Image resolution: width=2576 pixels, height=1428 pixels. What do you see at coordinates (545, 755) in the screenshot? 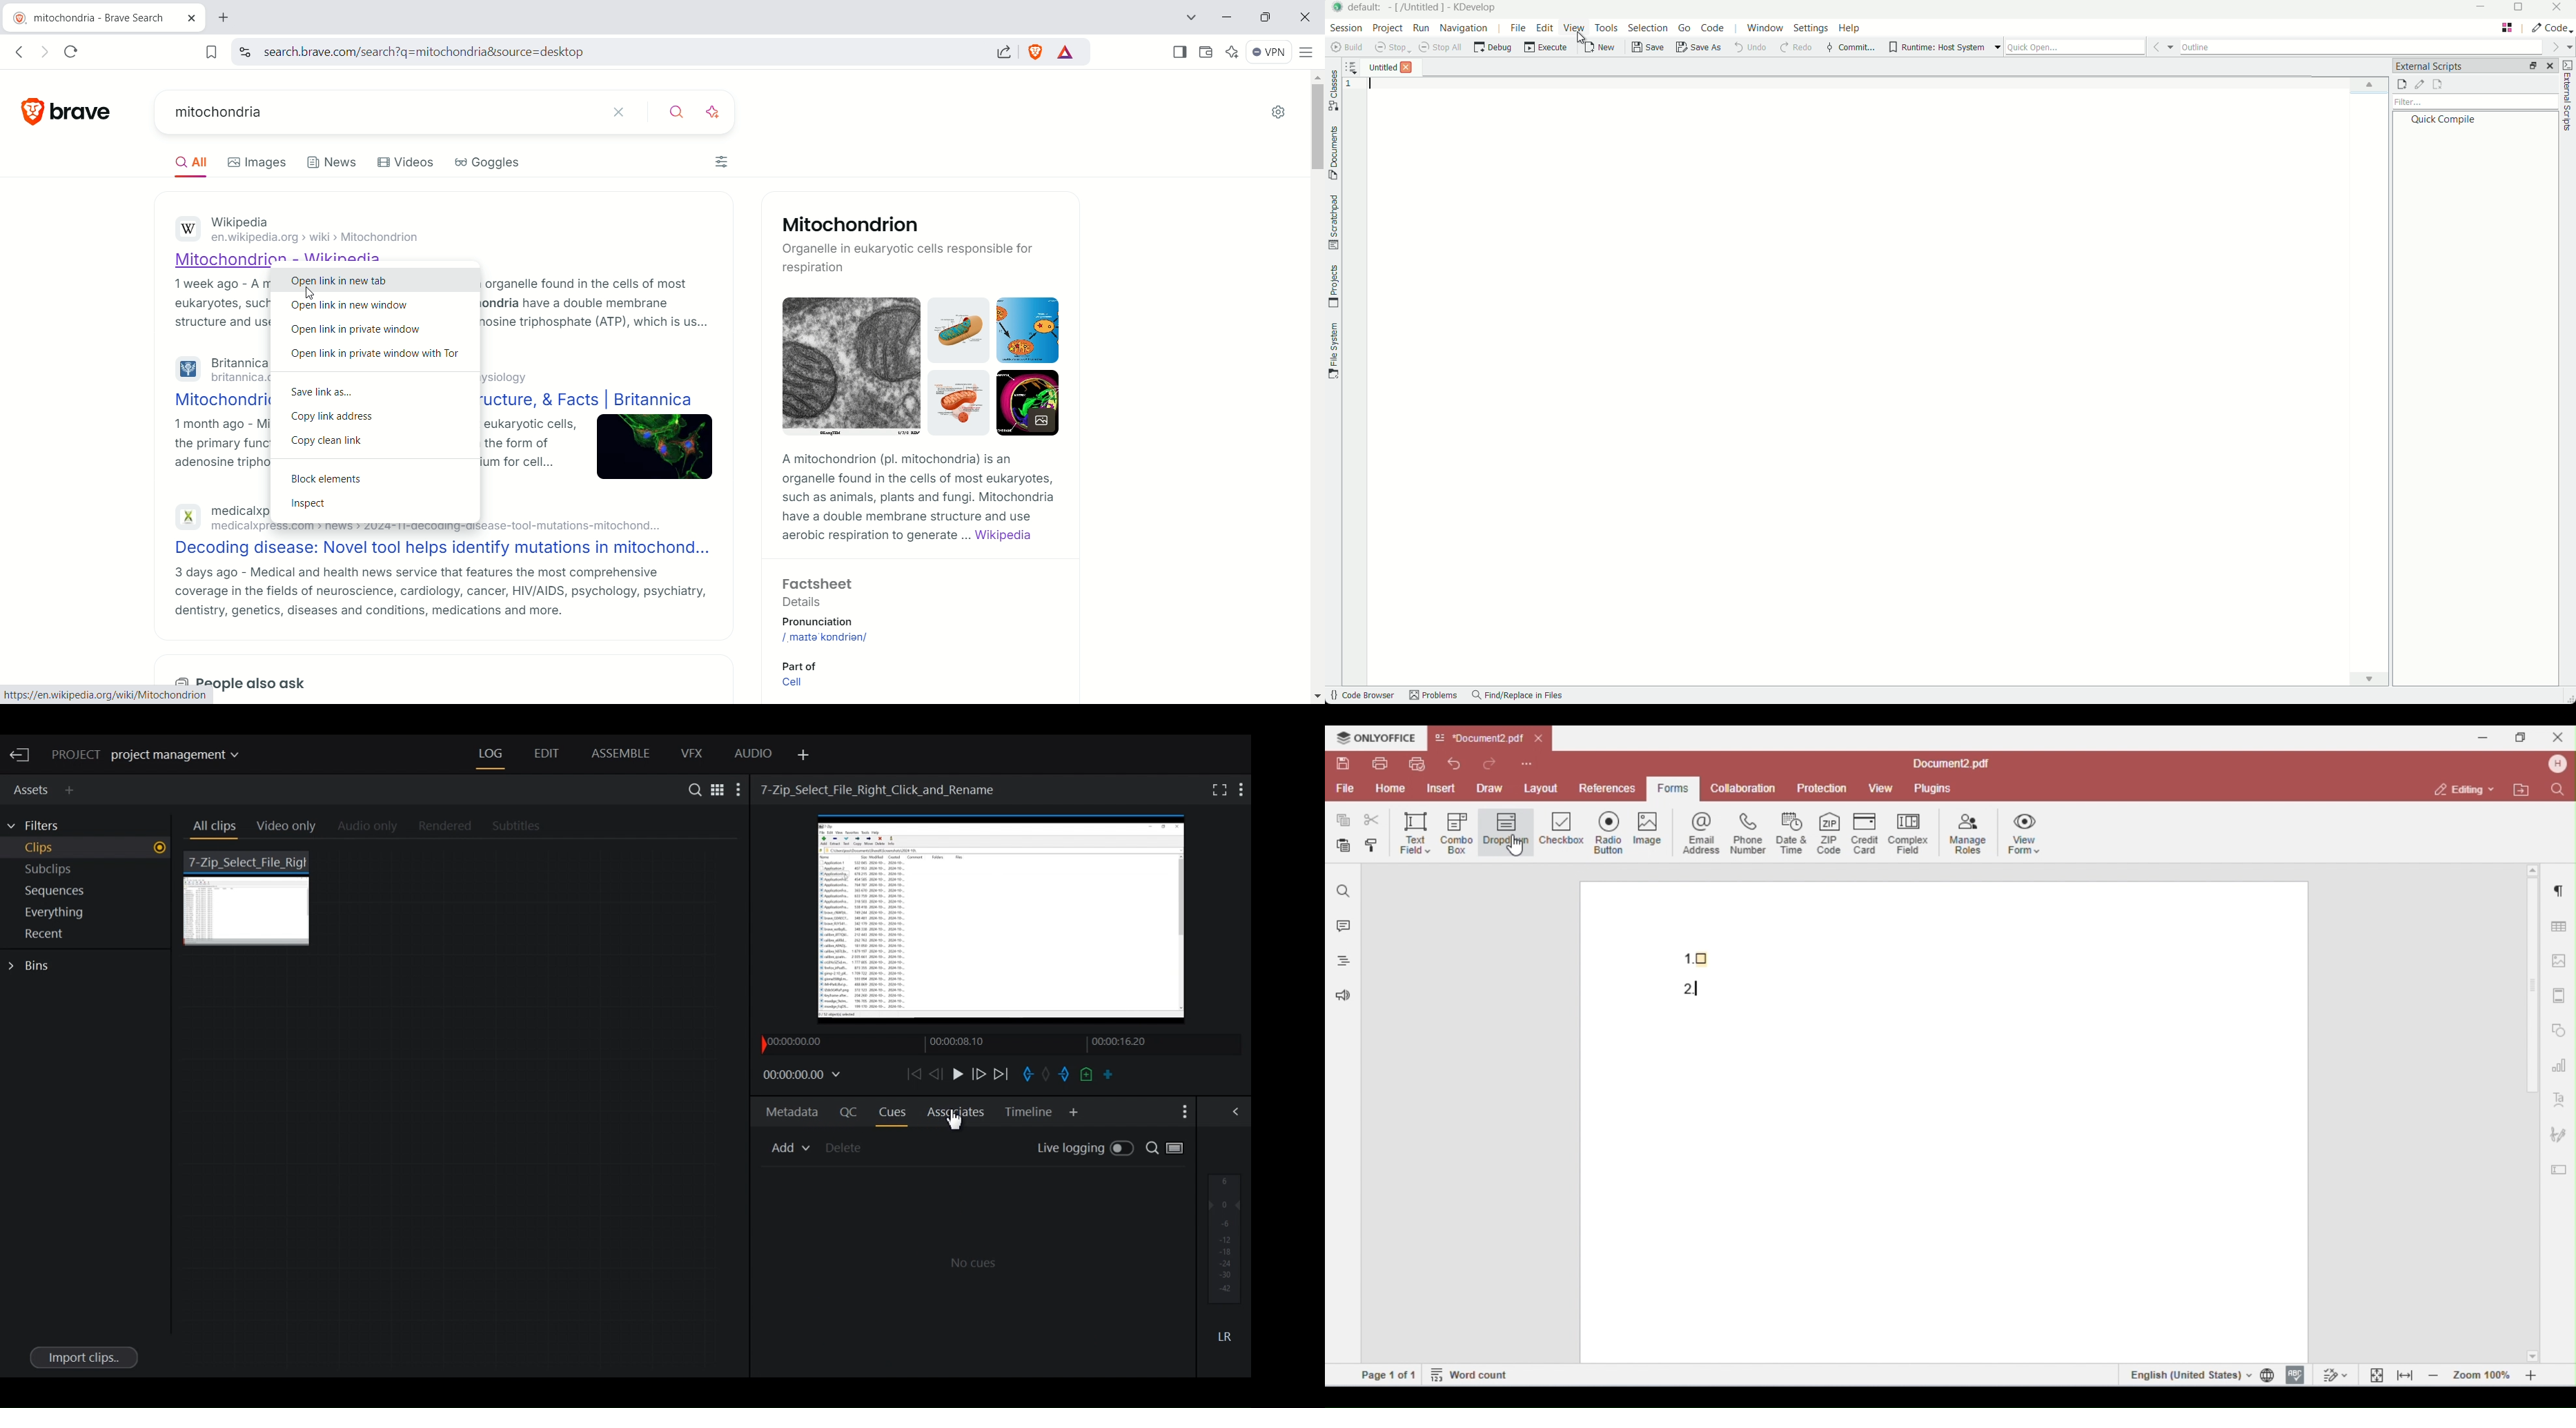
I see `Edit` at bounding box center [545, 755].